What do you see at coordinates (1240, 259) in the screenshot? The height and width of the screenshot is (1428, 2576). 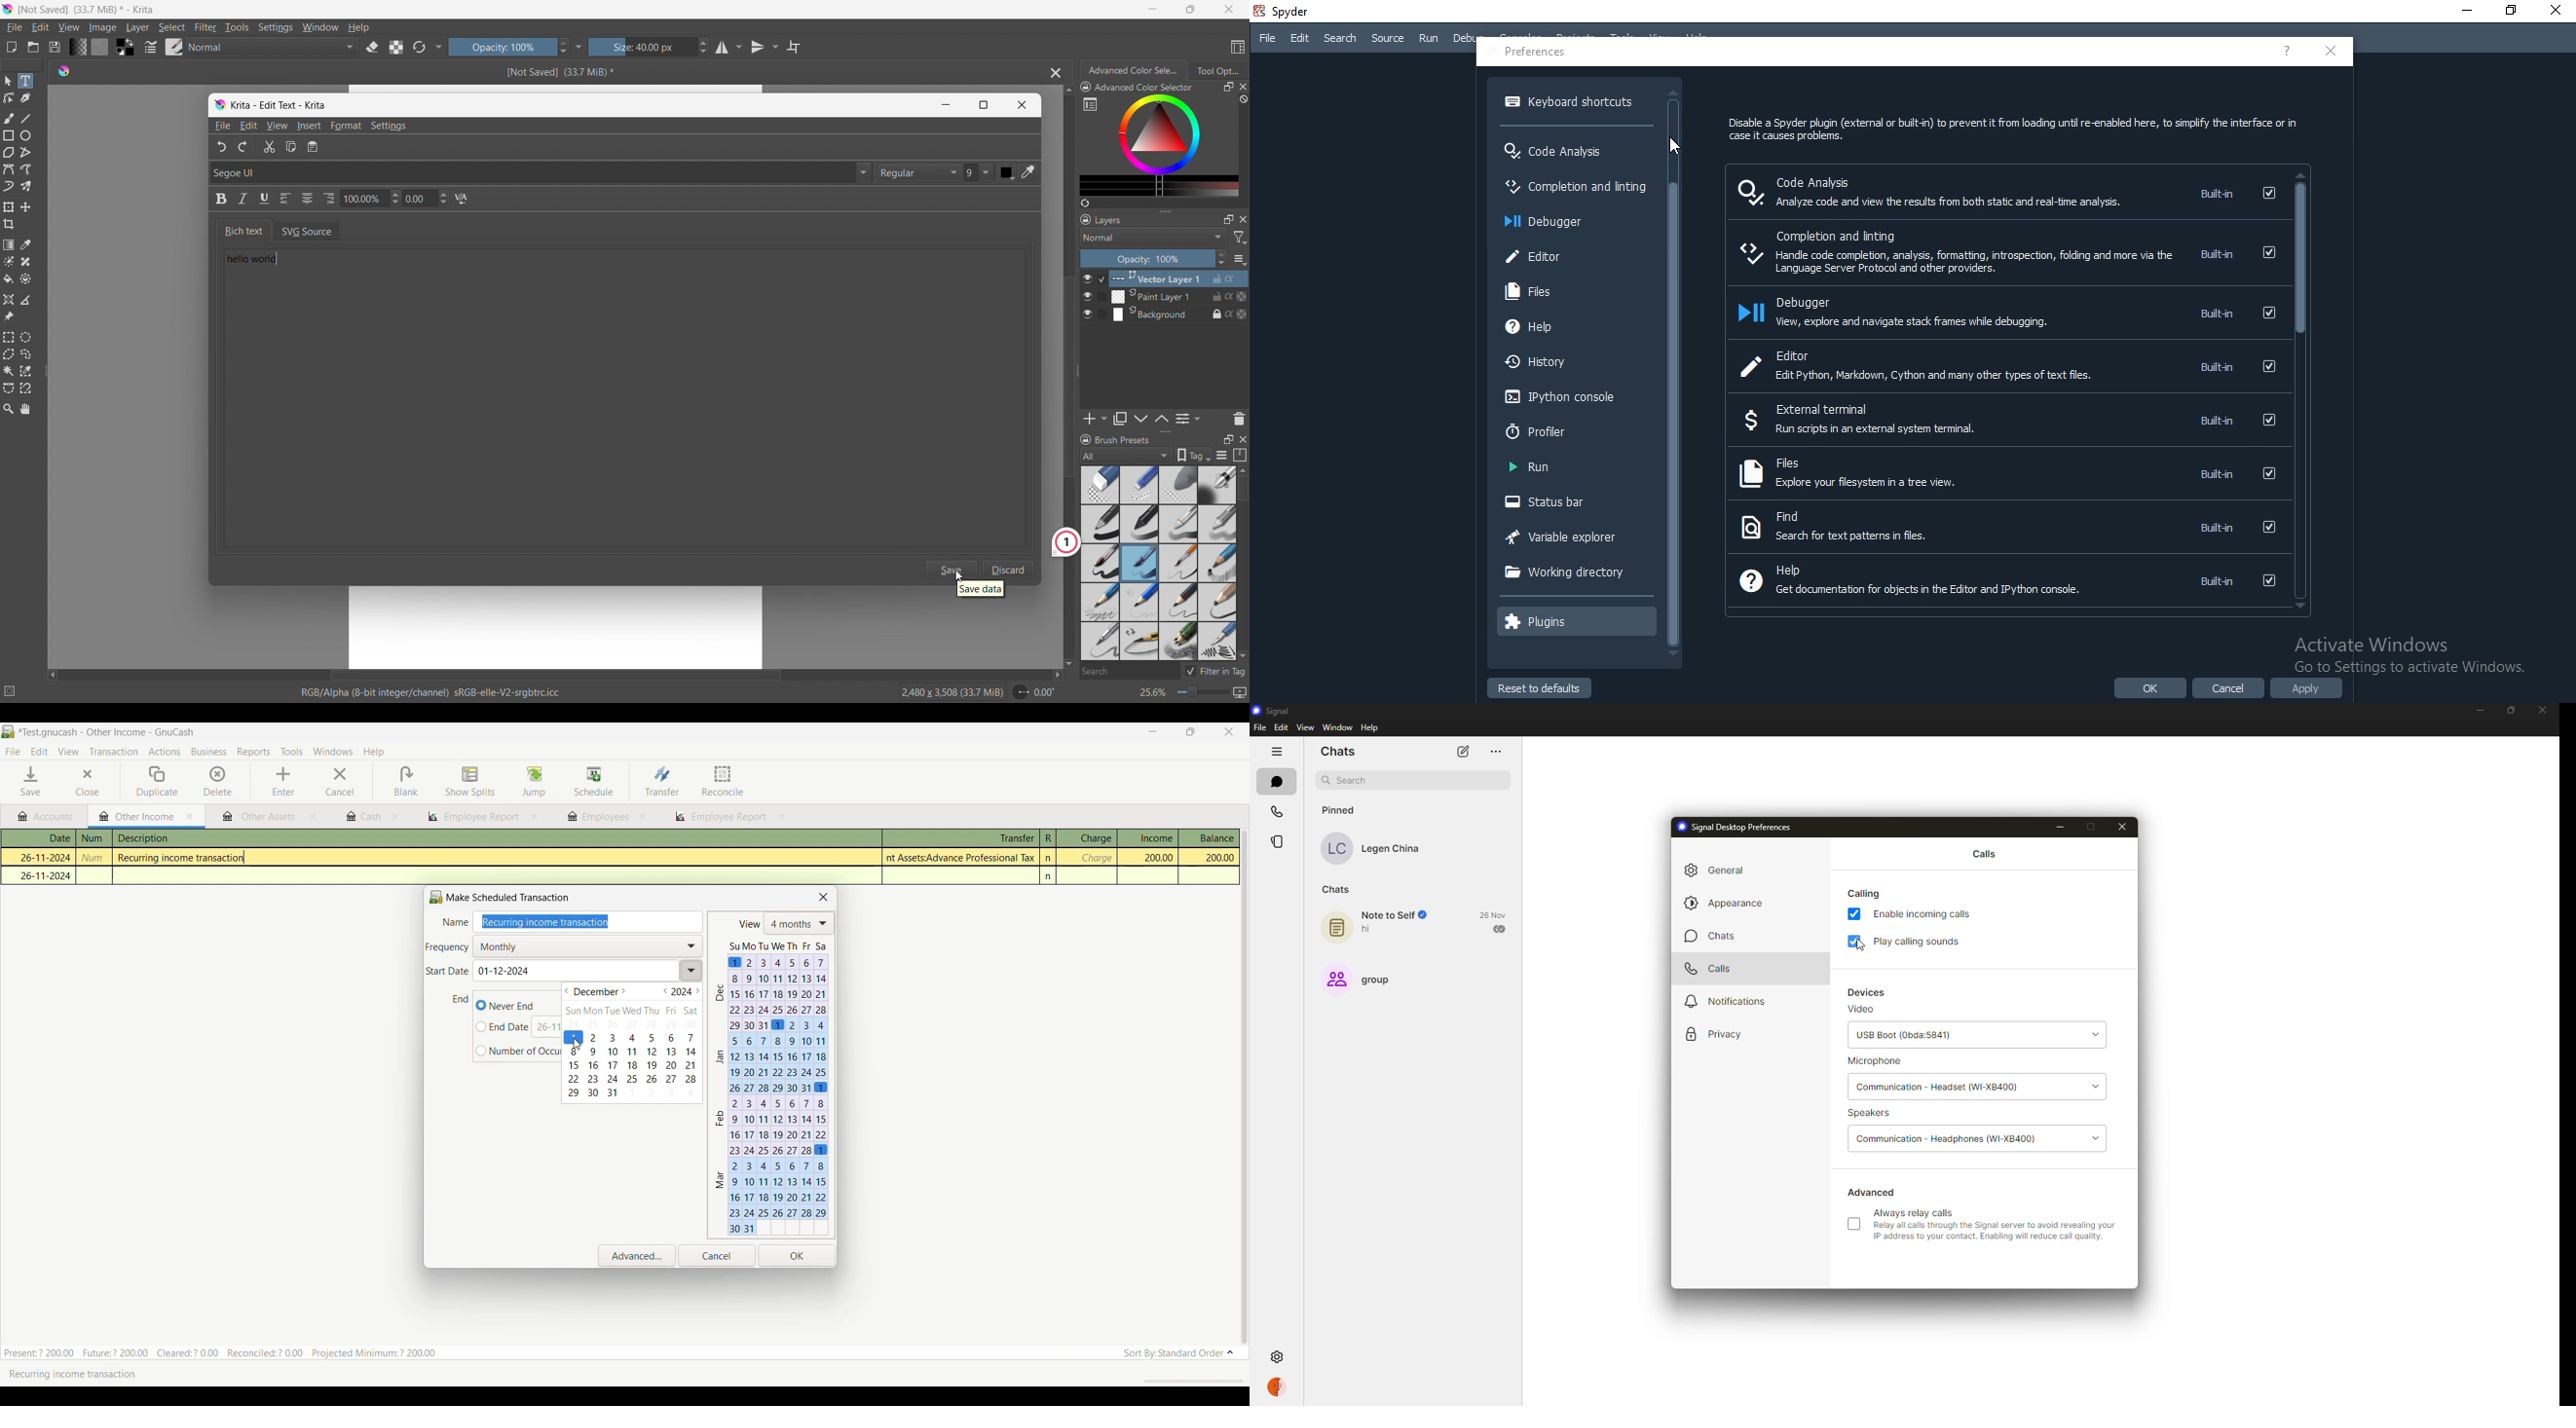 I see `options` at bounding box center [1240, 259].